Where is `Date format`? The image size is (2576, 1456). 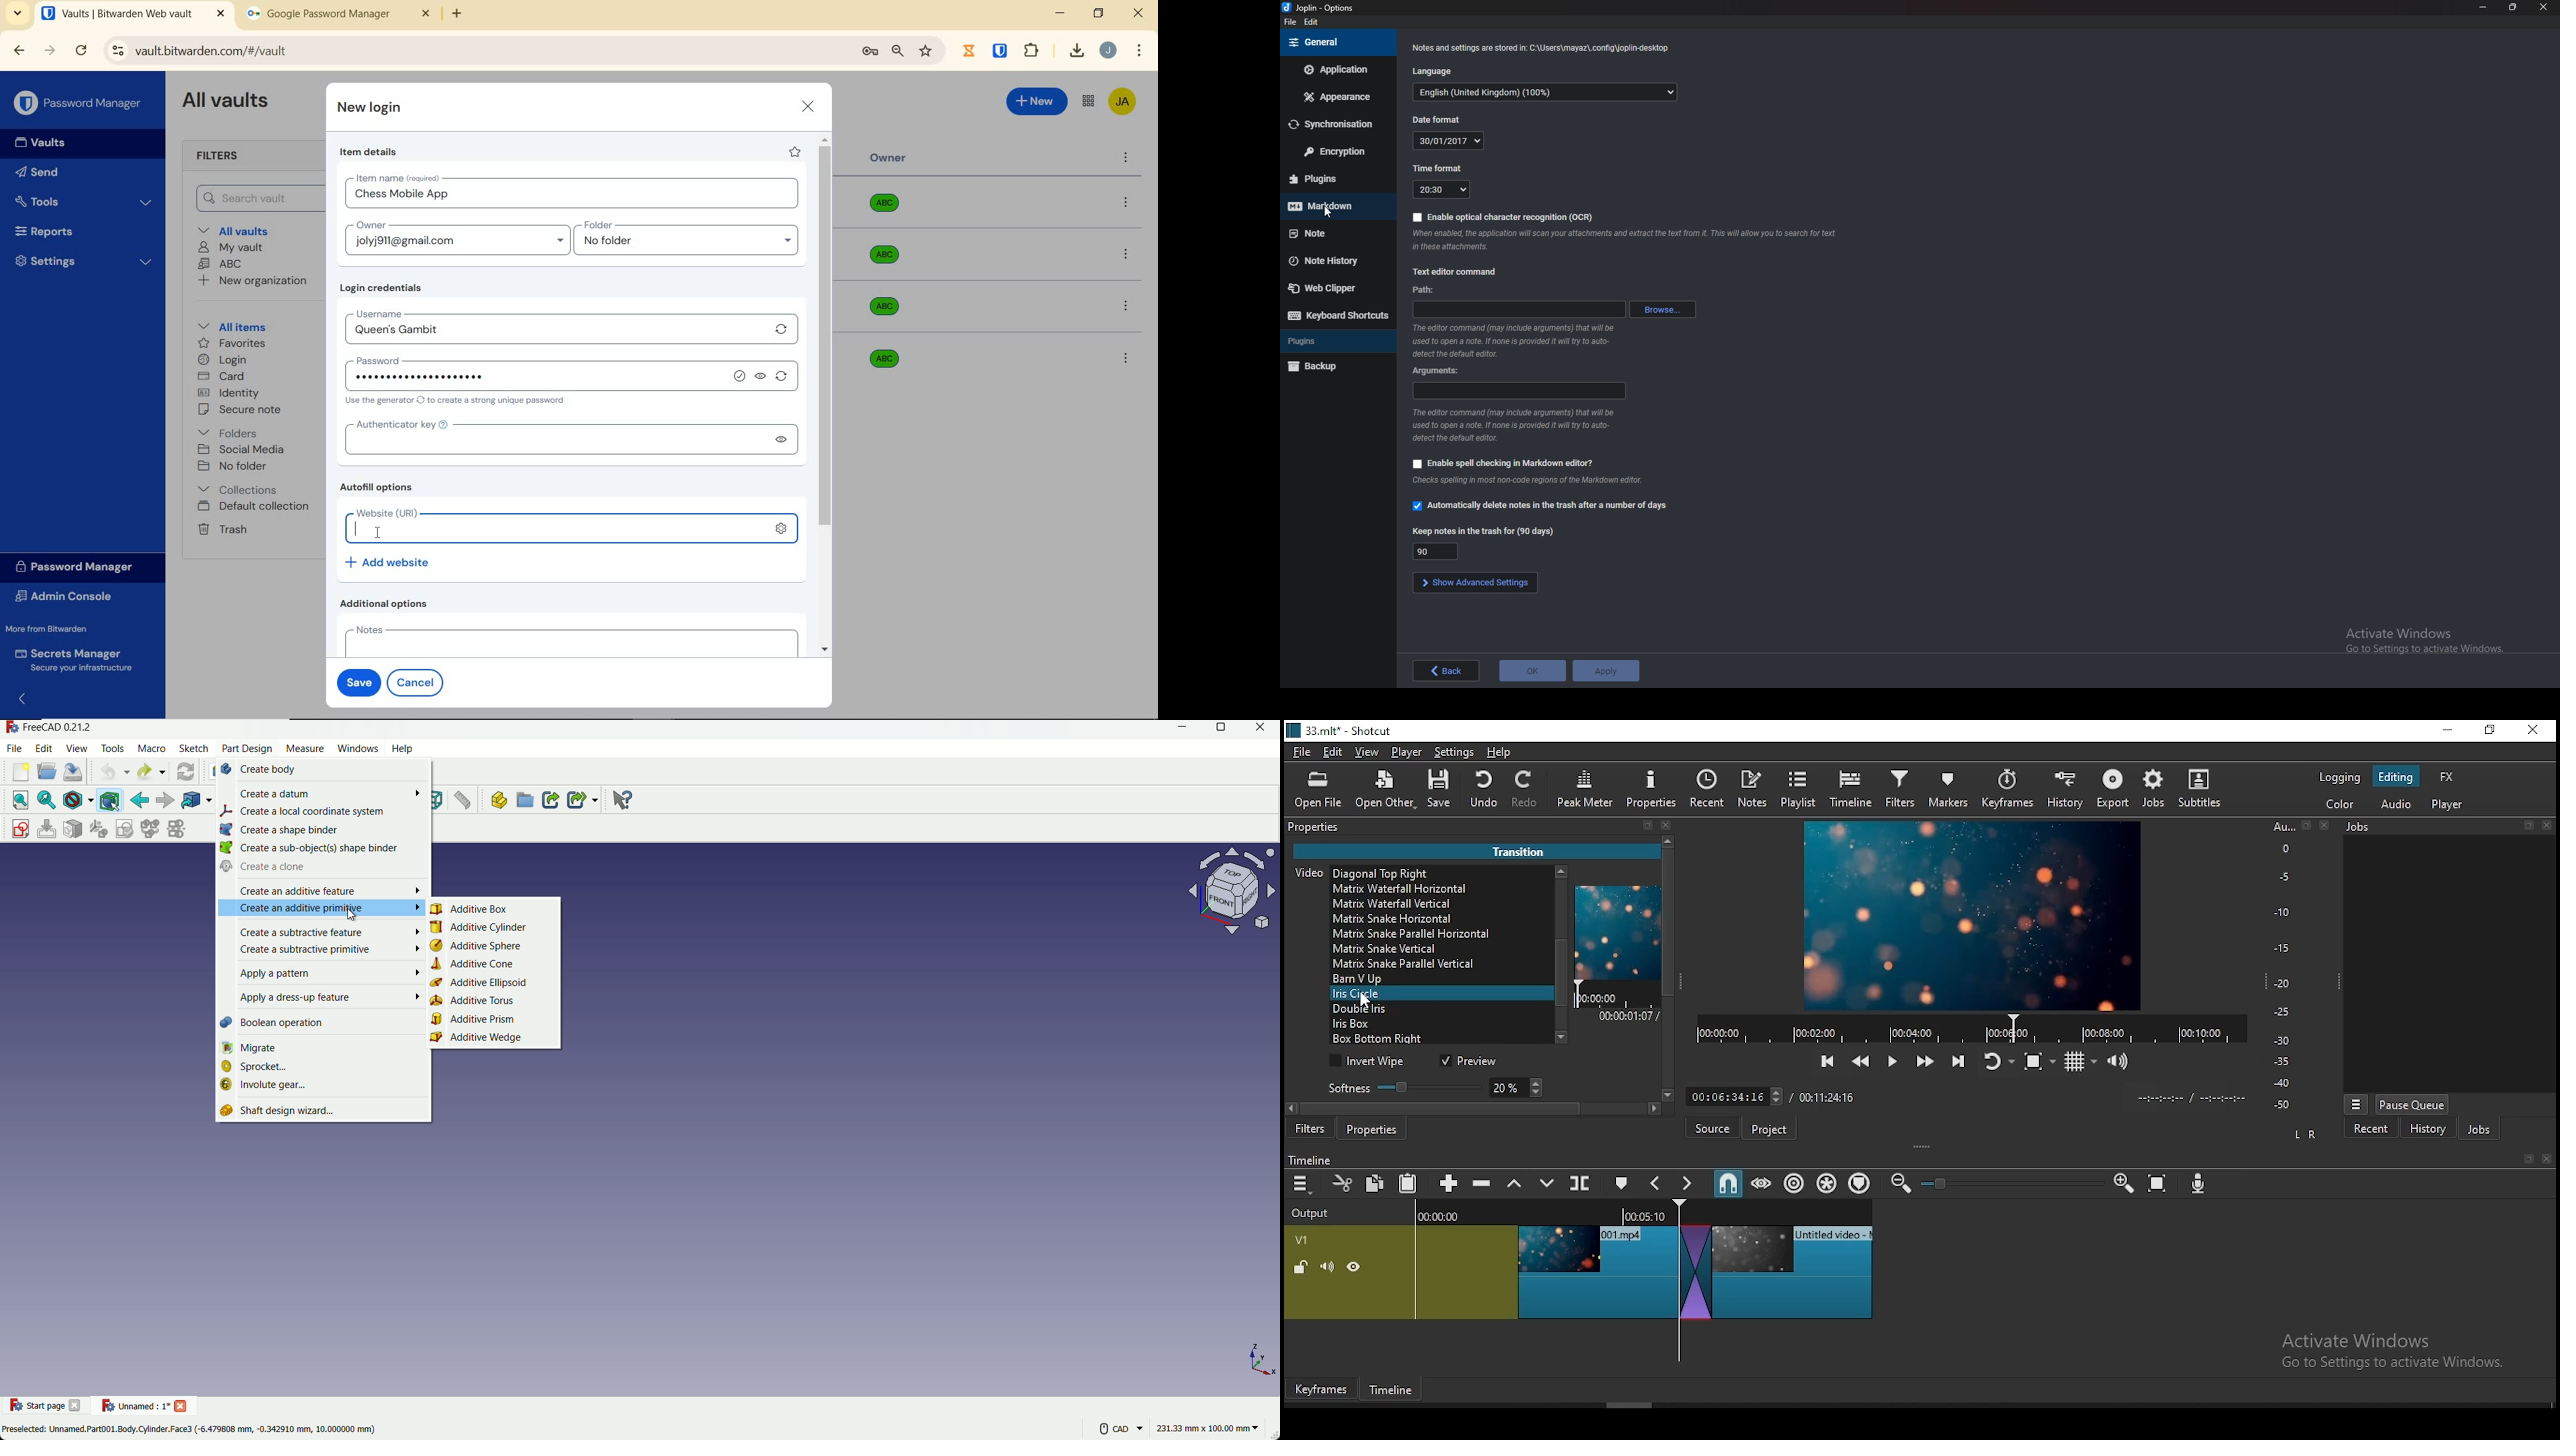 Date format is located at coordinates (1437, 120).